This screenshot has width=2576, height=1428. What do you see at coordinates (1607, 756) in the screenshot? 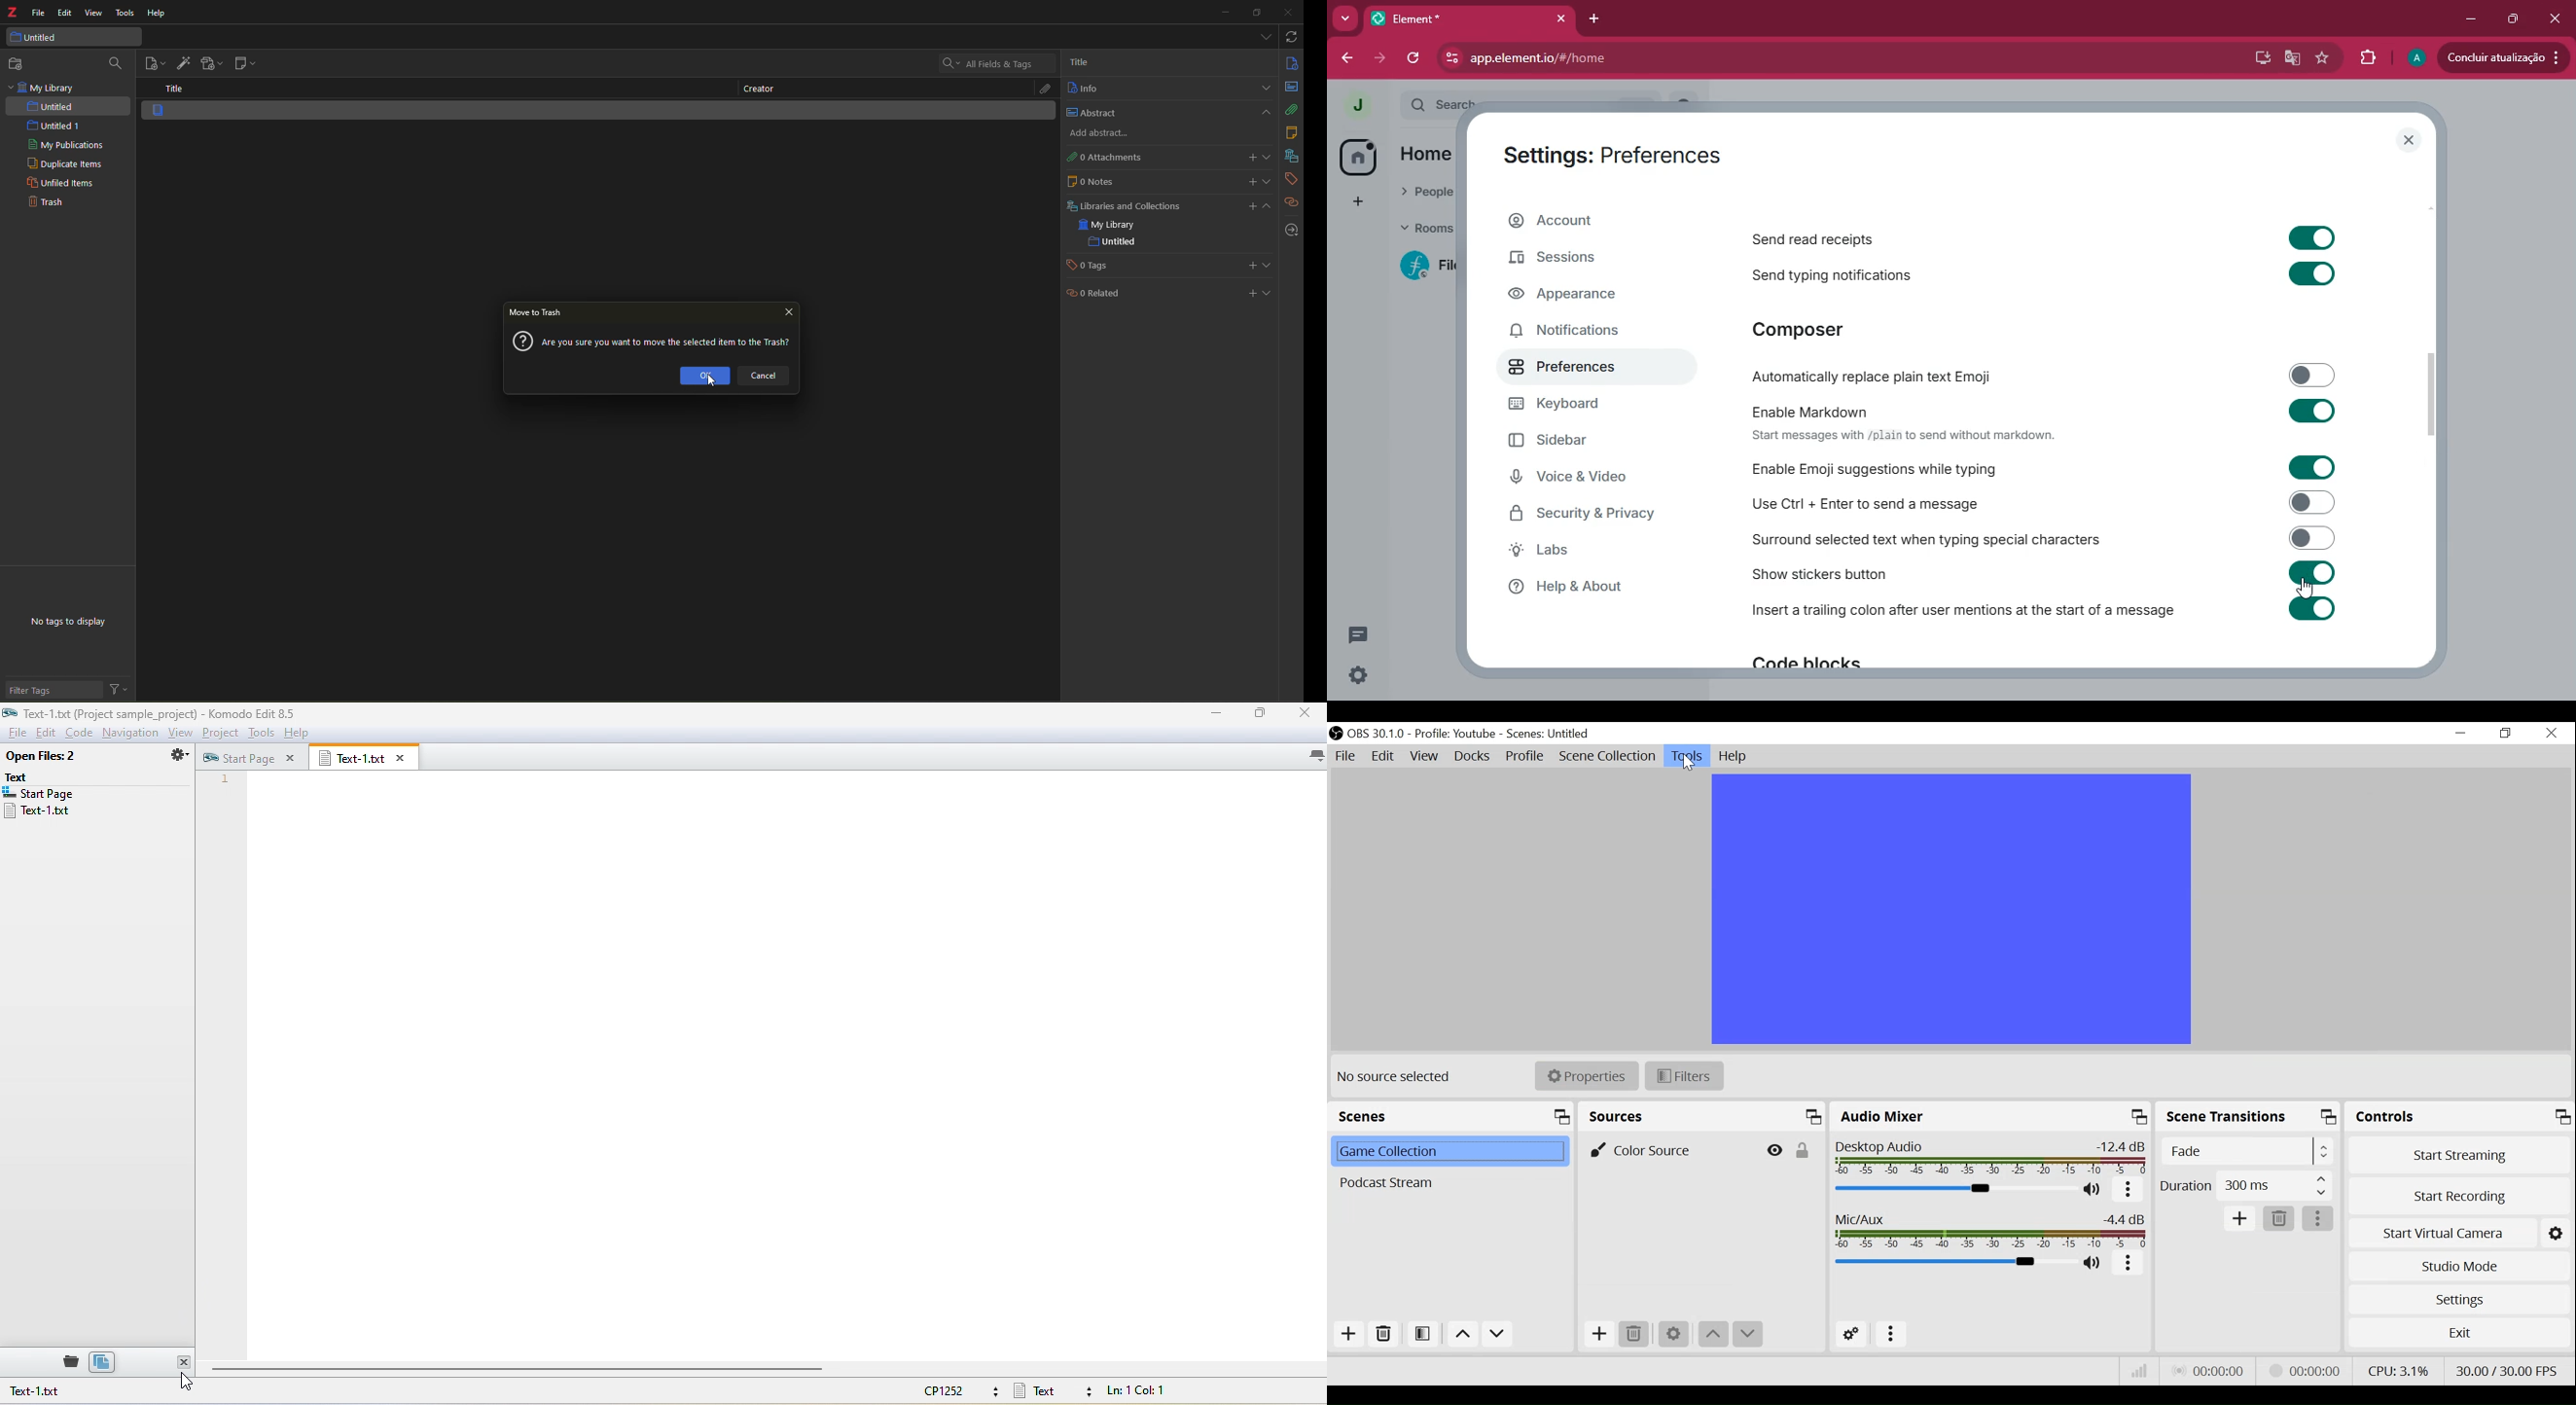
I see `Scene Collection` at bounding box center [1607, 756].